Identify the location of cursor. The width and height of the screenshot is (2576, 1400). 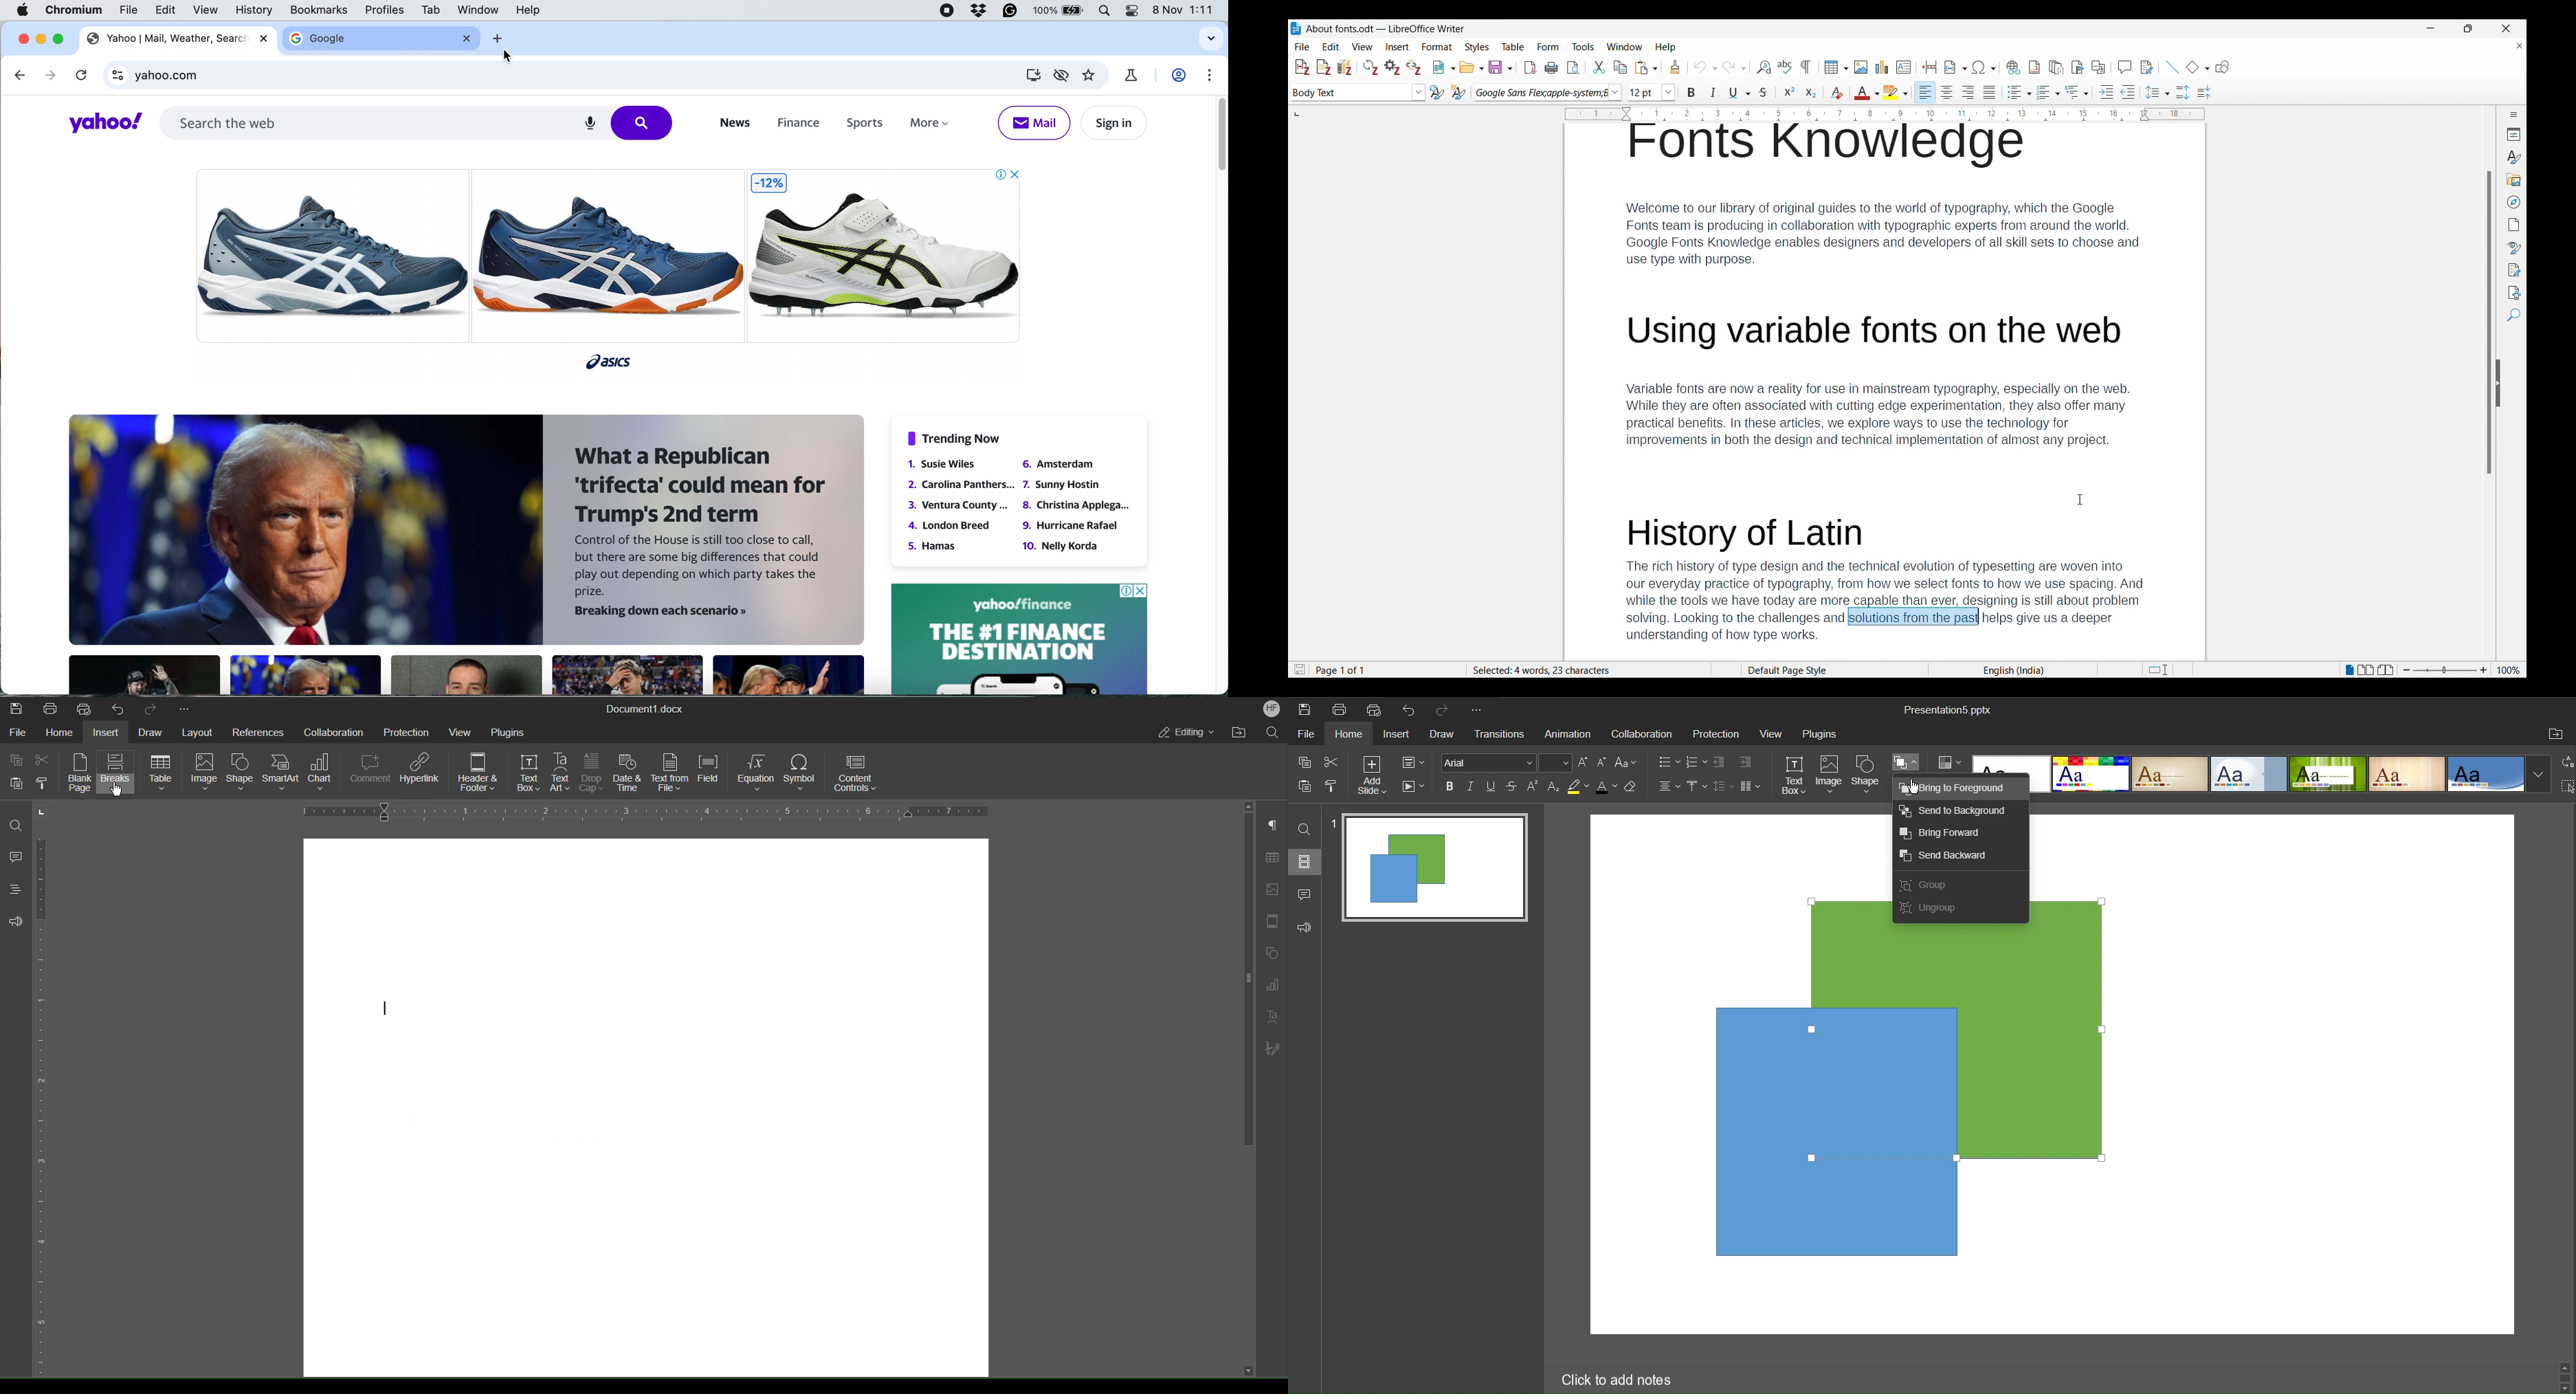
(510, 58).